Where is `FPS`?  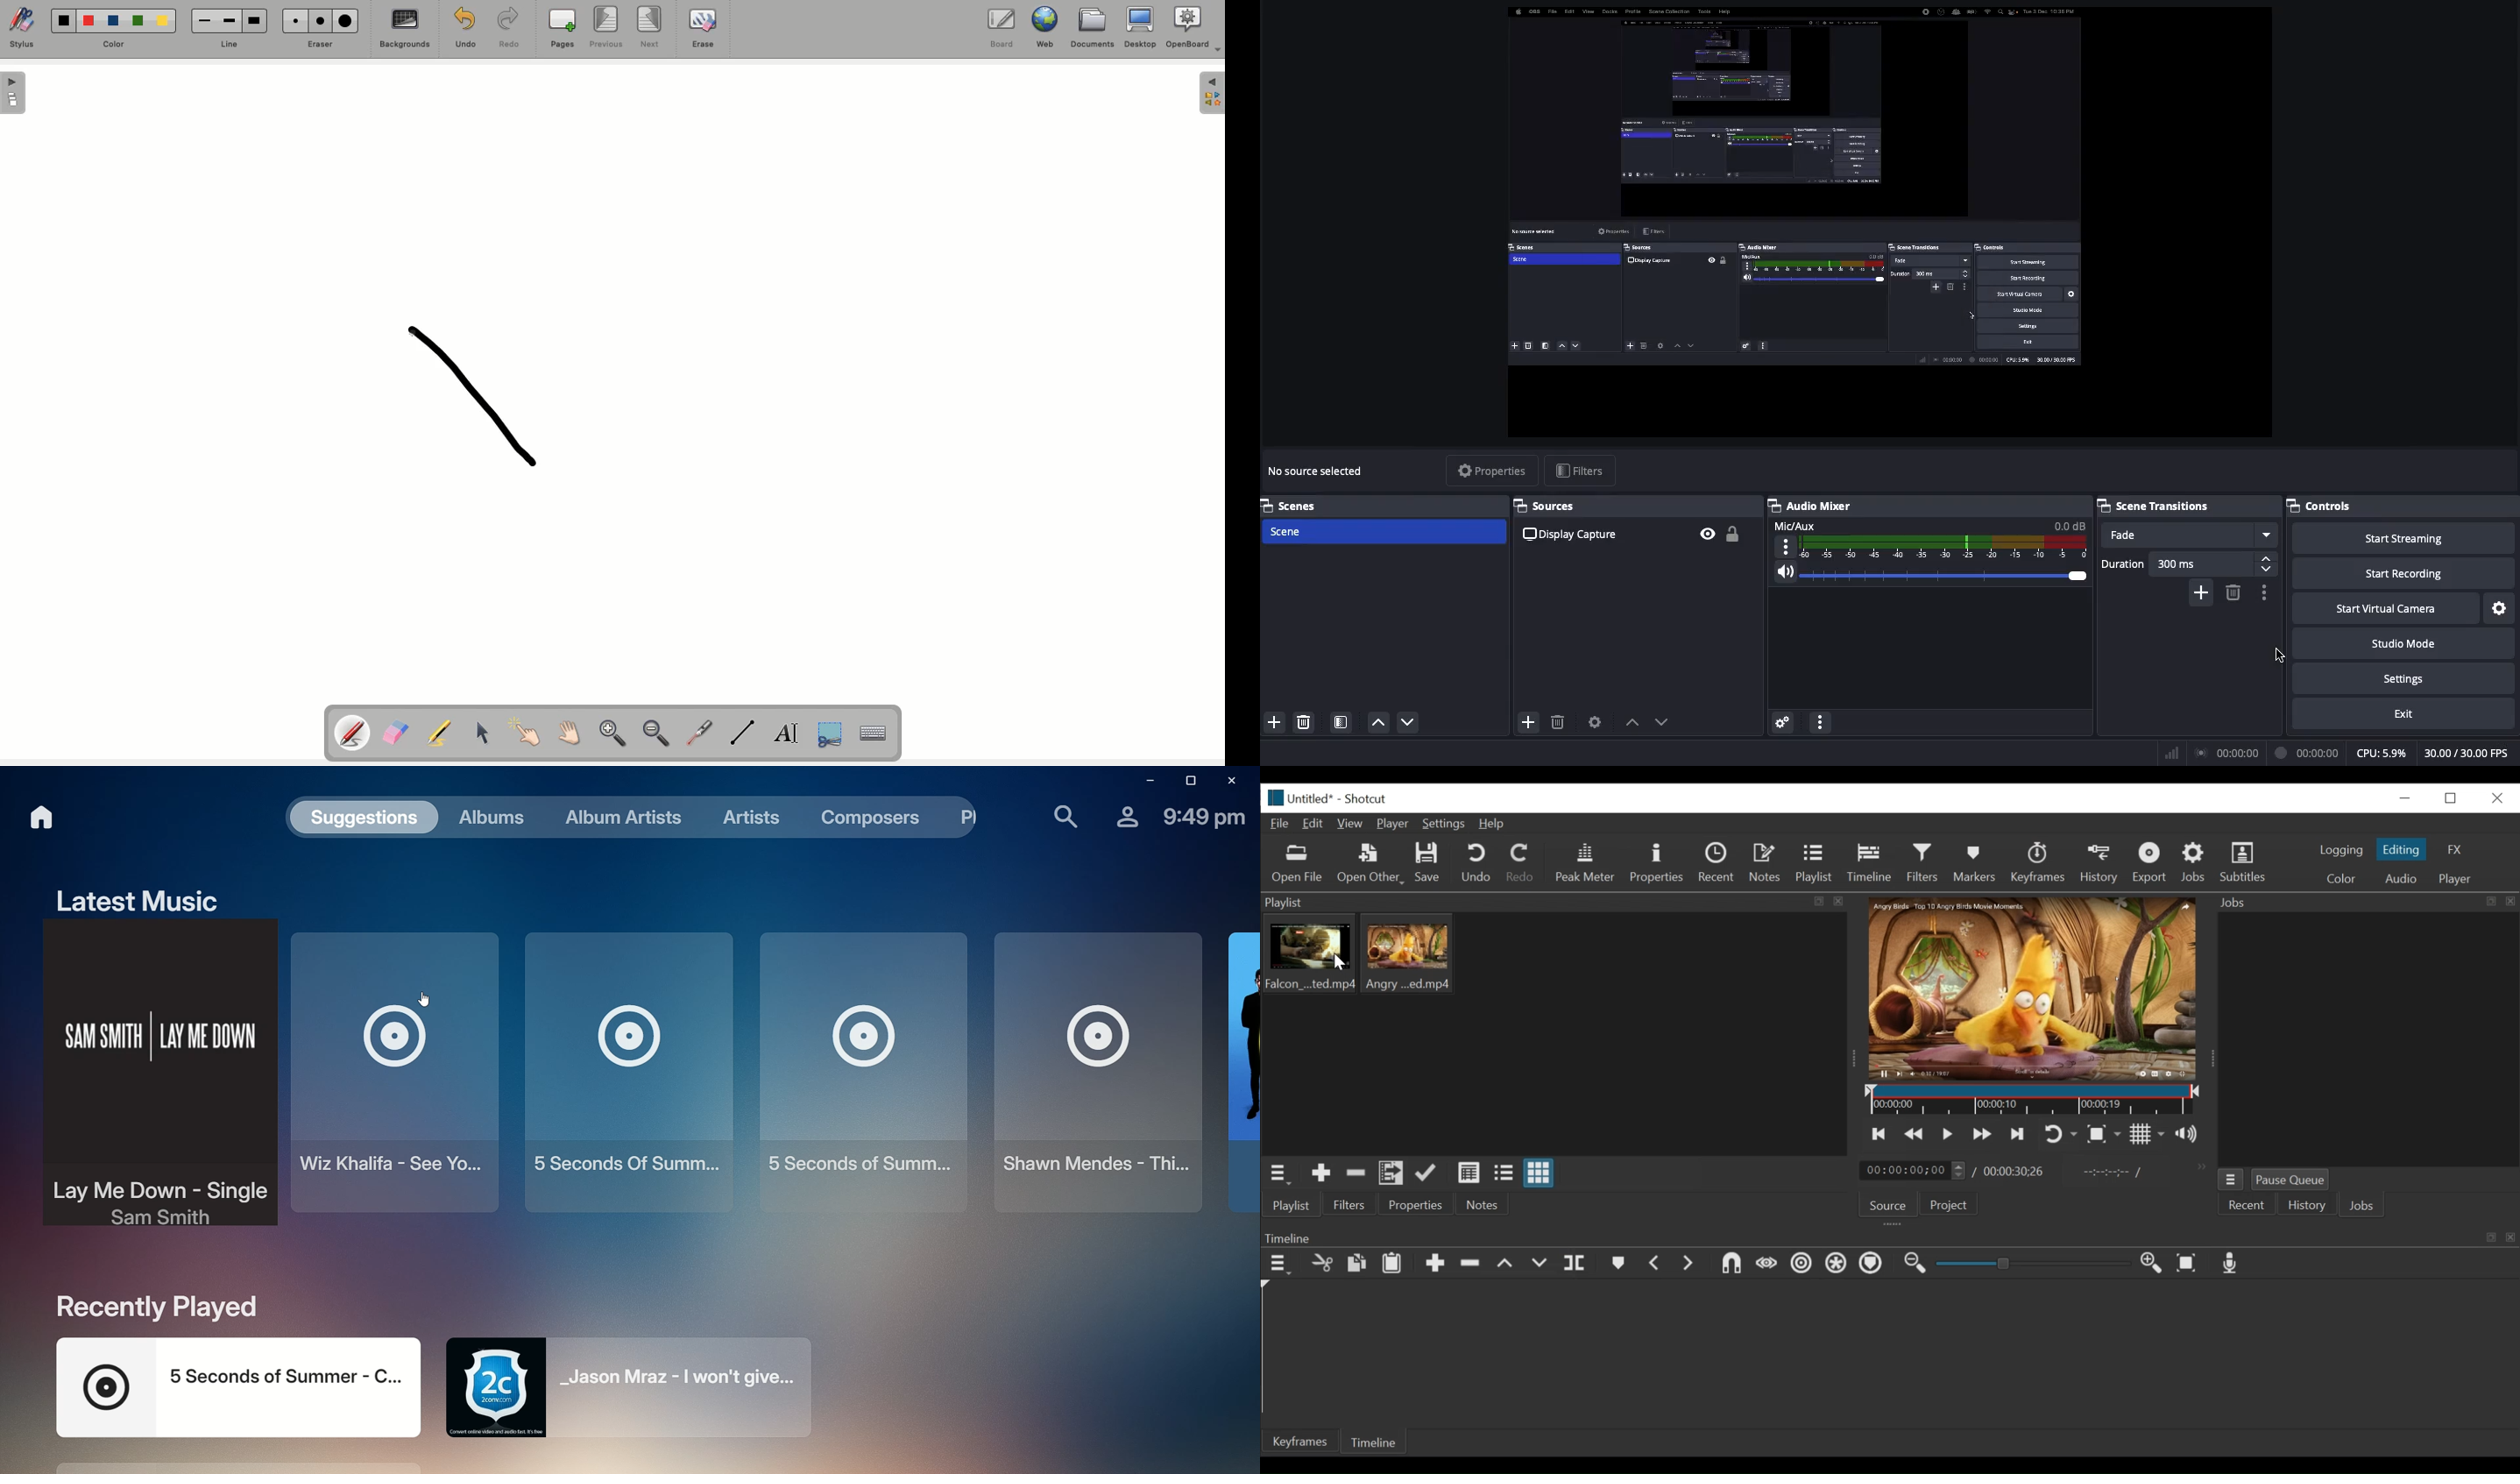 FPS is located at coordinates (2469, 754).